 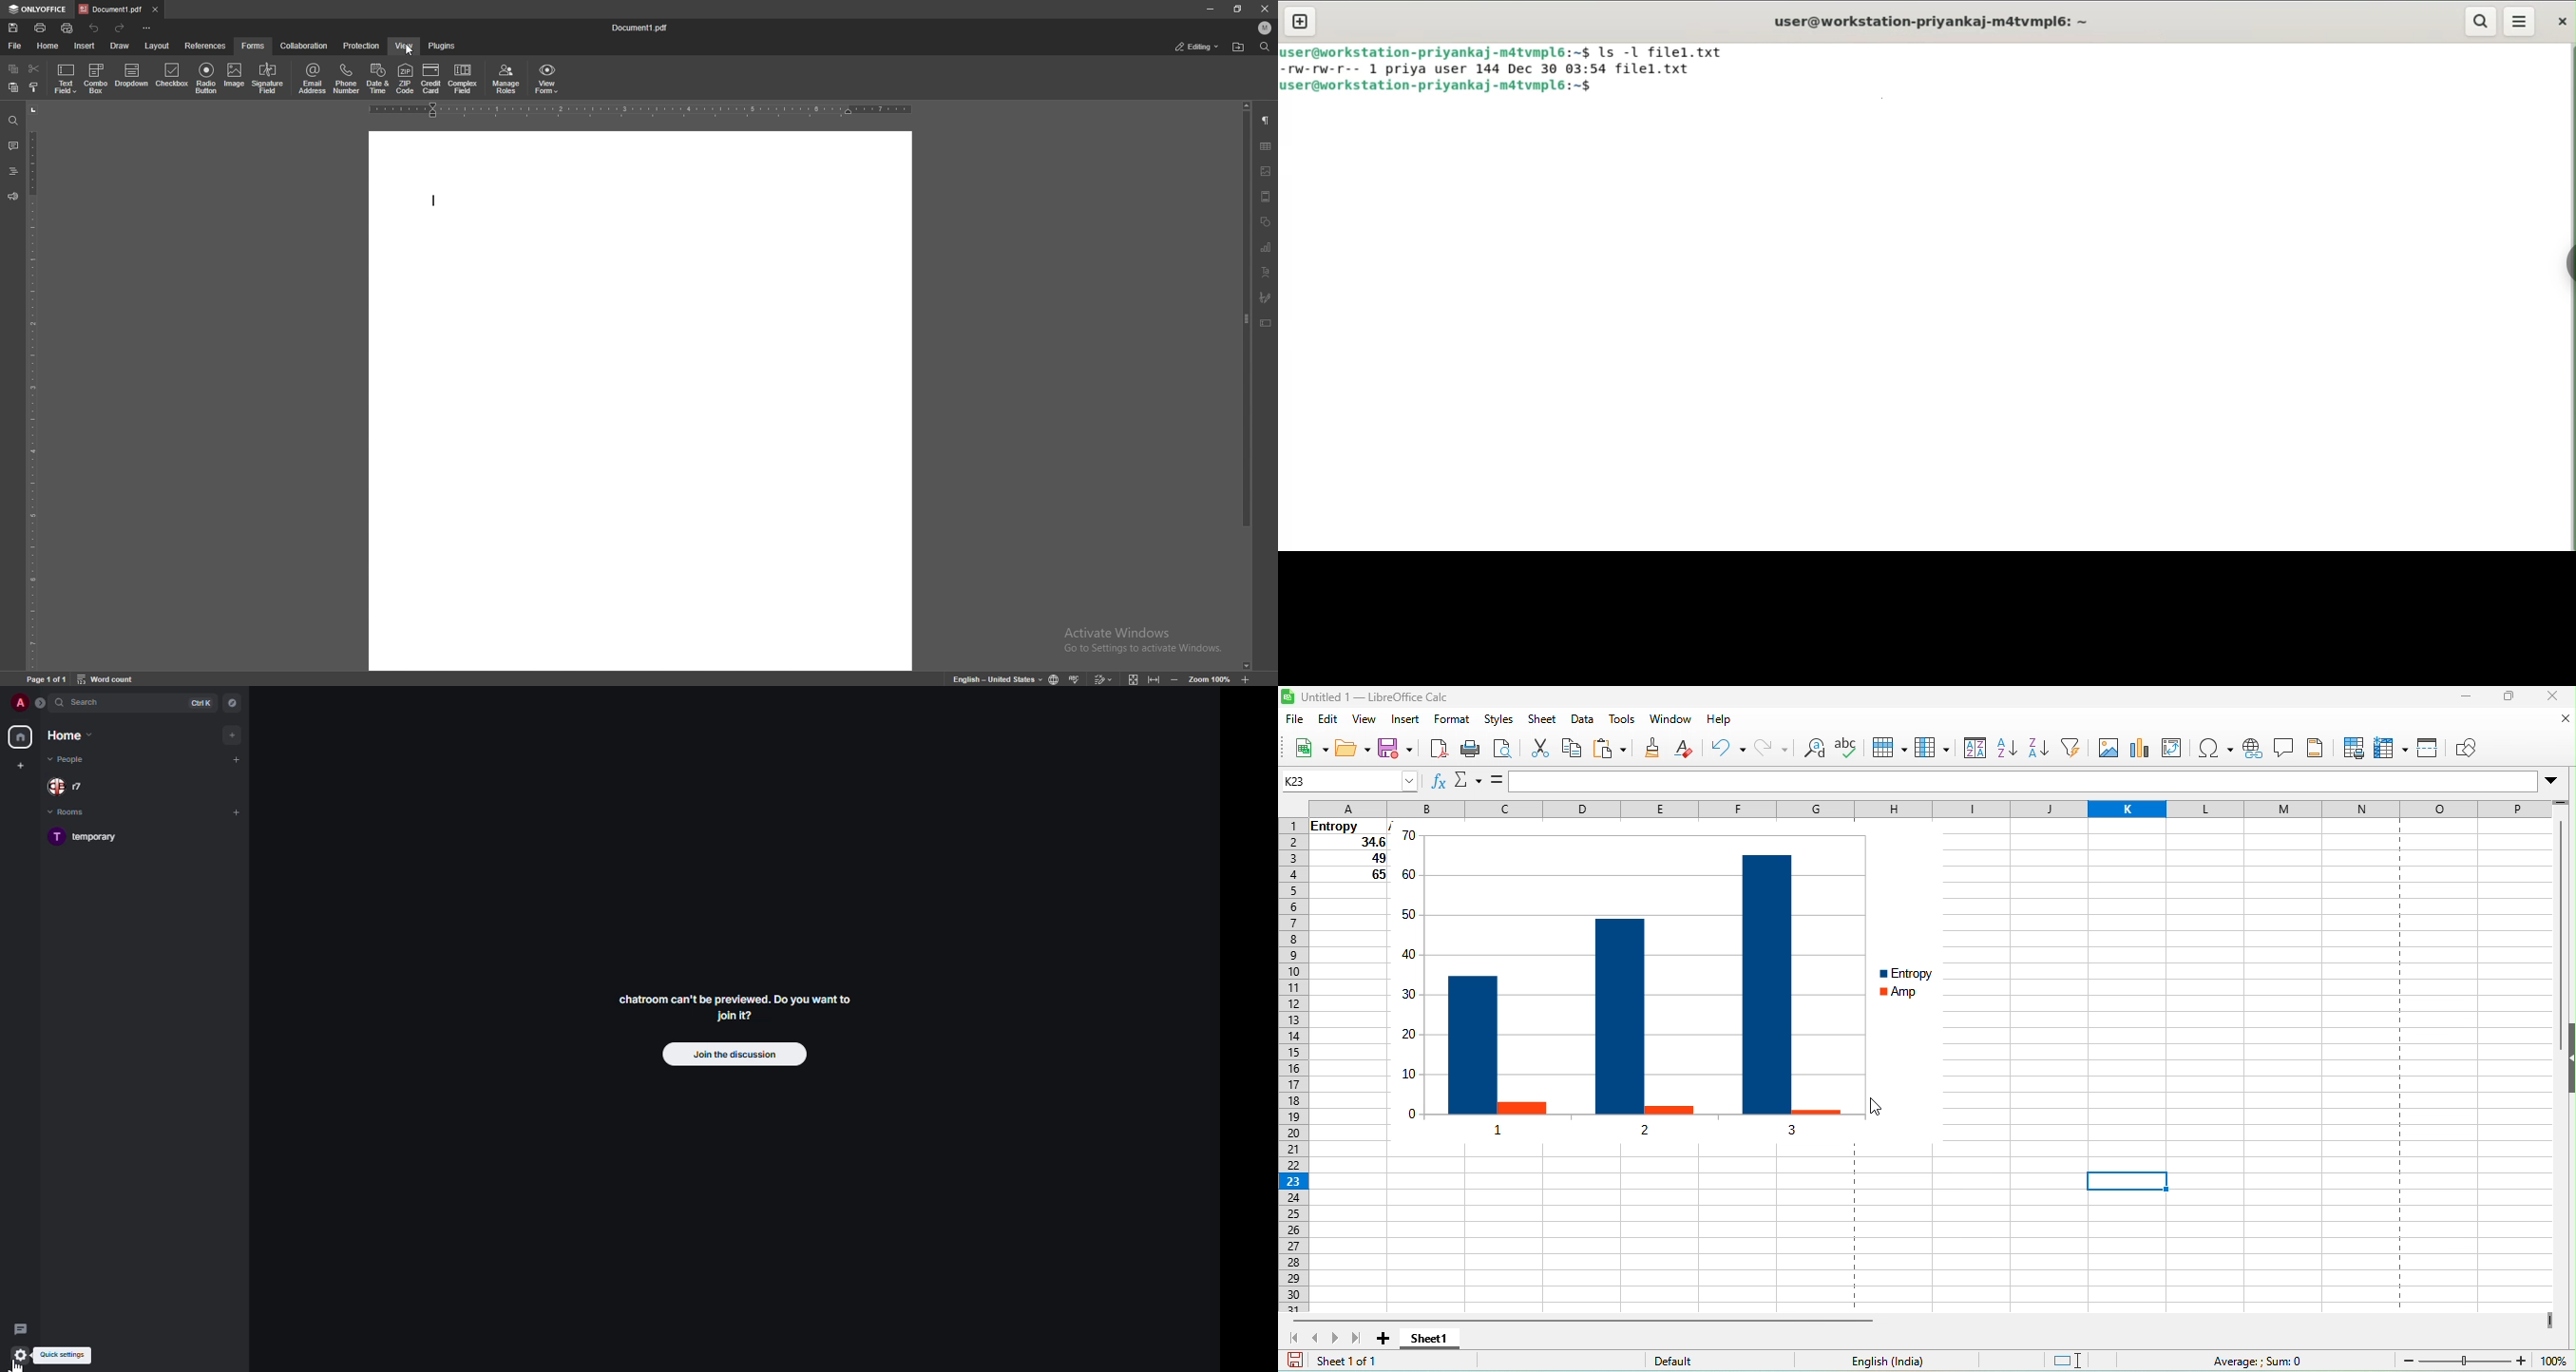 What do you see at coordinates (1345, 826) in the screenshot?
I see `entropy` at bounding box center [1345, 826].